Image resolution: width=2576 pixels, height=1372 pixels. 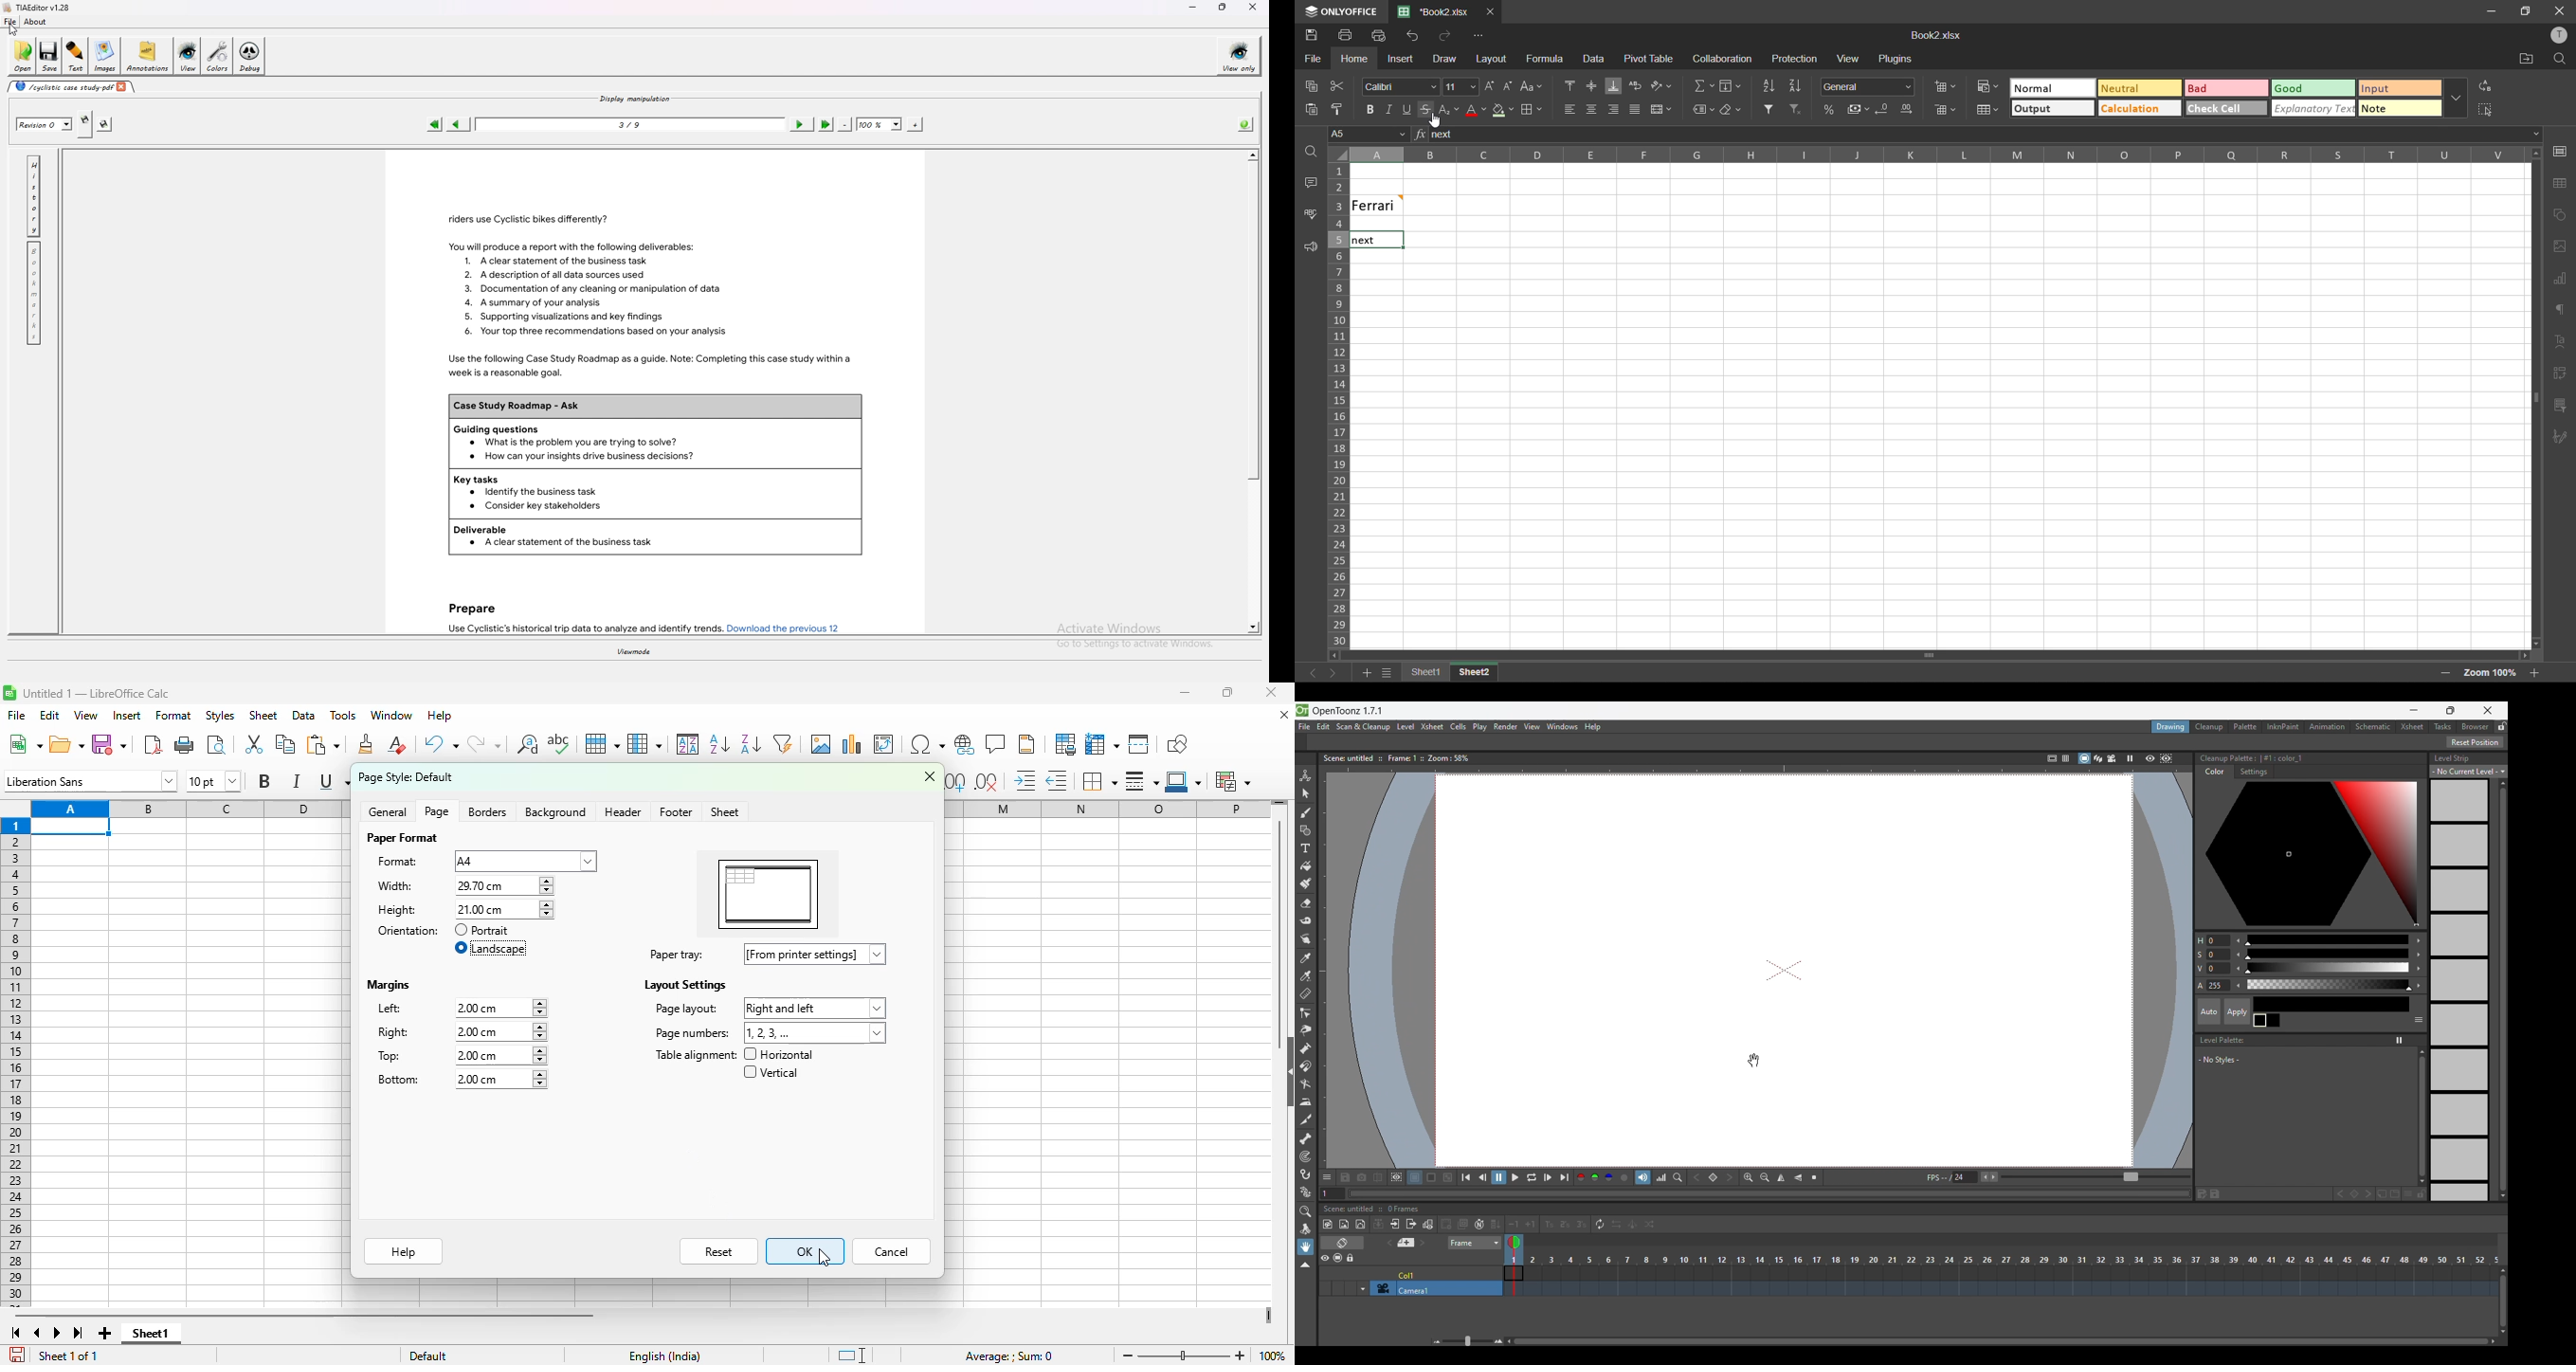 I want to click on signature, so click(x=2564, y=439).